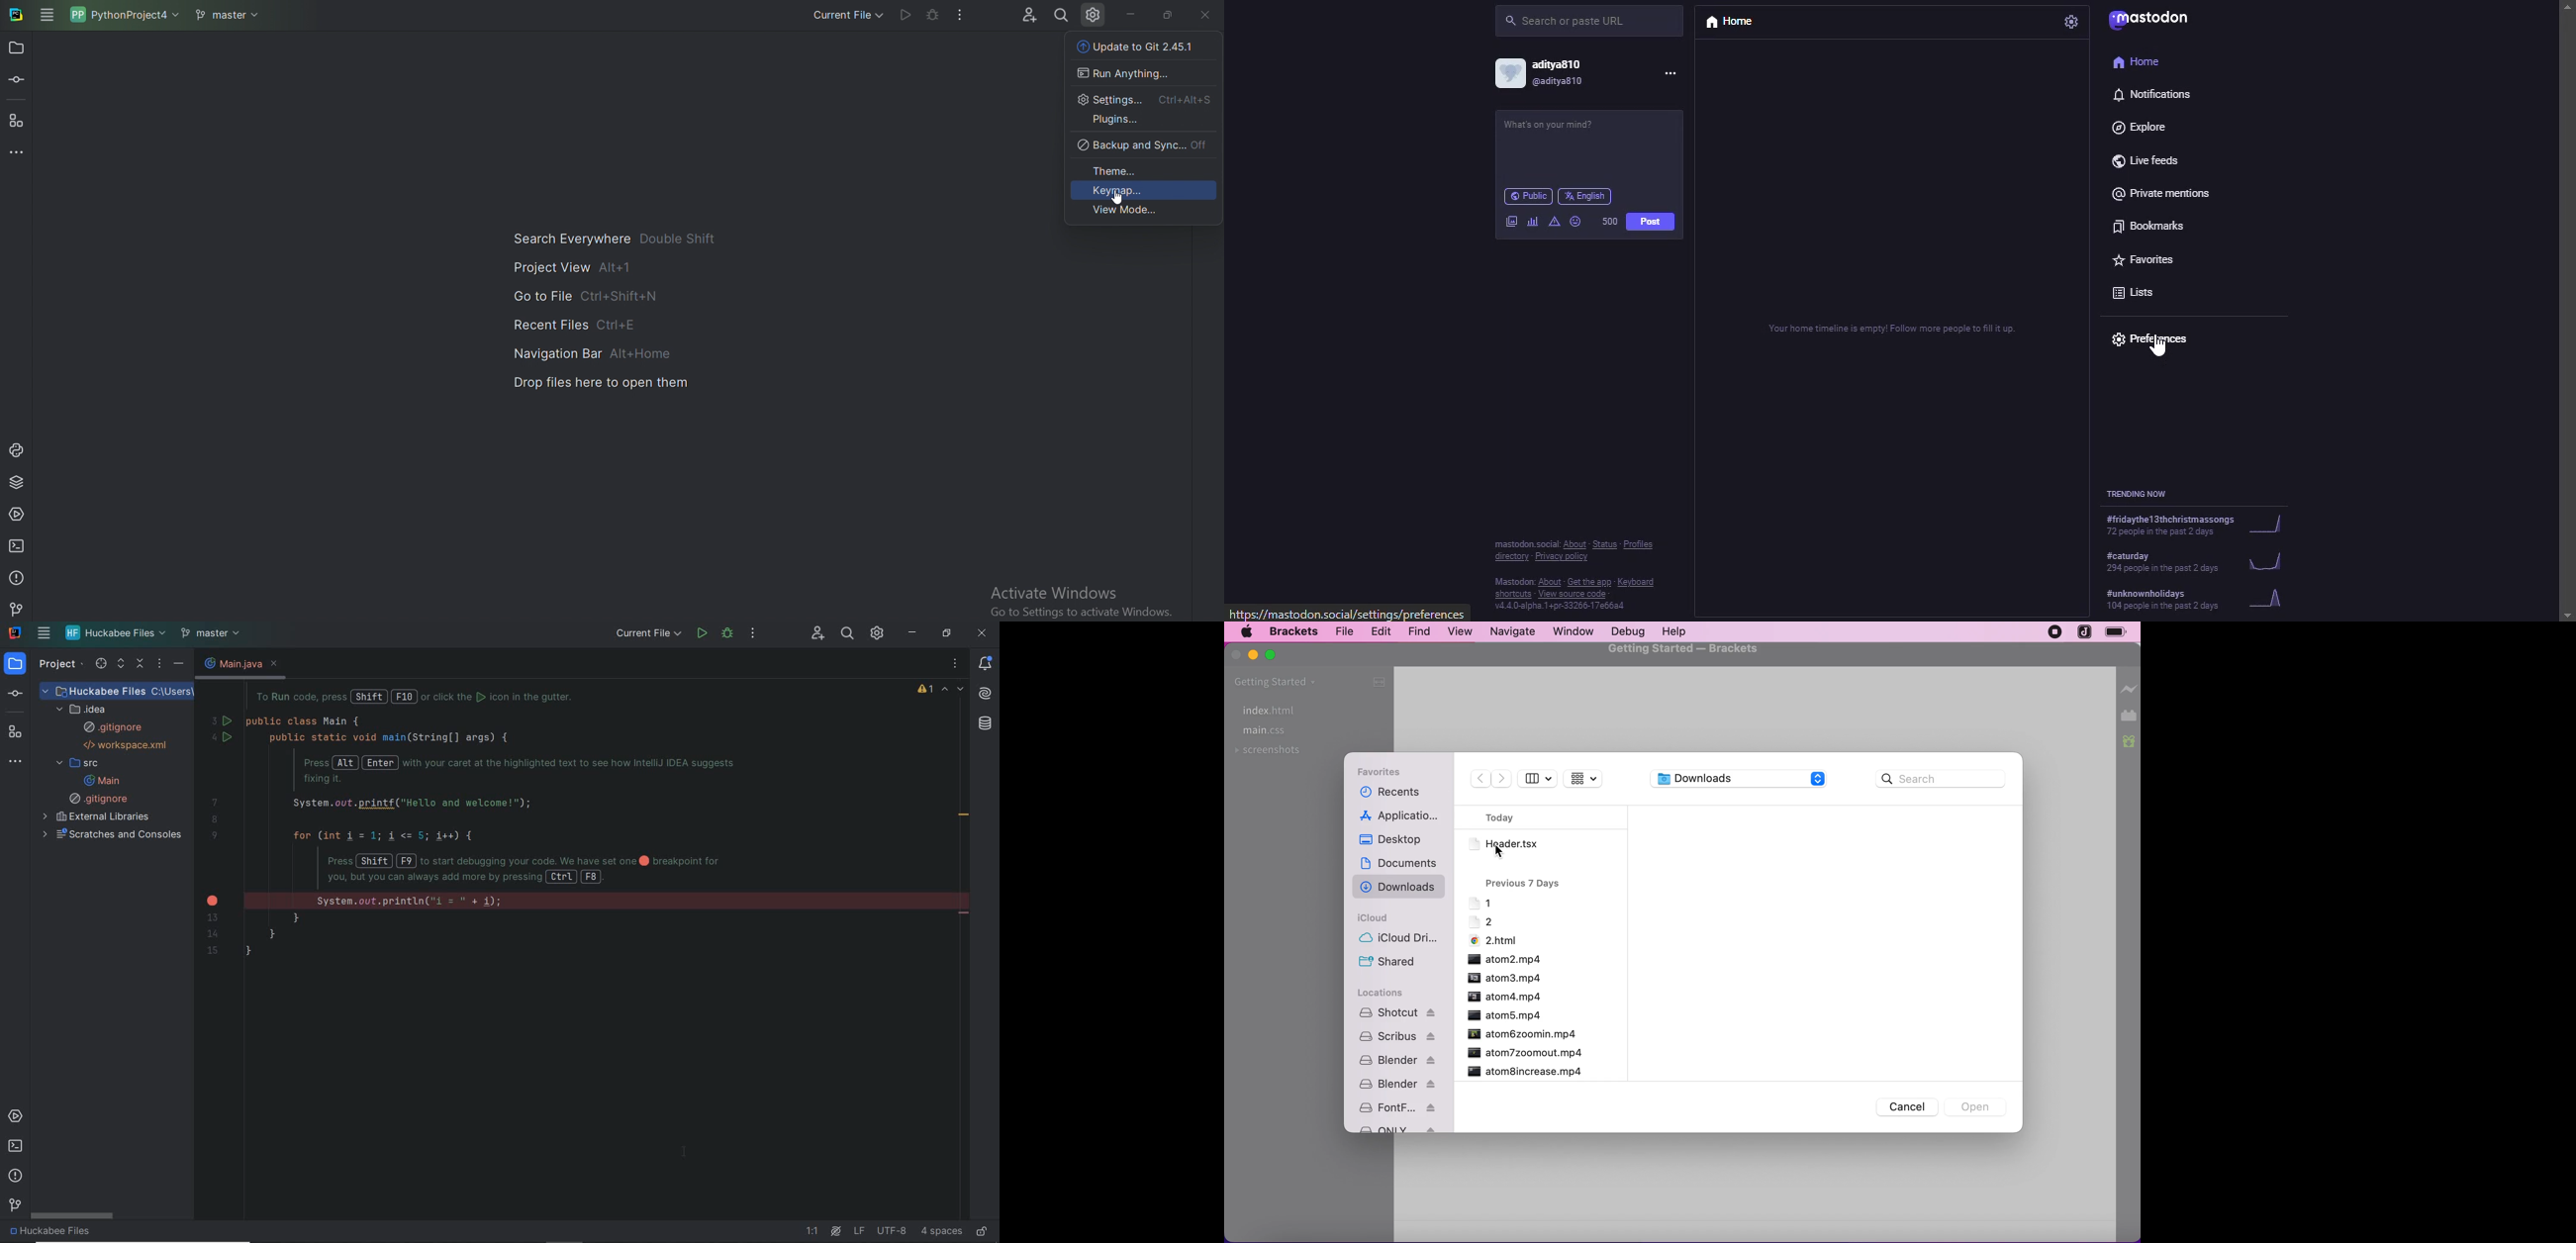  Describe the element at coordinates (1570, 129) in the screenshot. I see `post` at that location.